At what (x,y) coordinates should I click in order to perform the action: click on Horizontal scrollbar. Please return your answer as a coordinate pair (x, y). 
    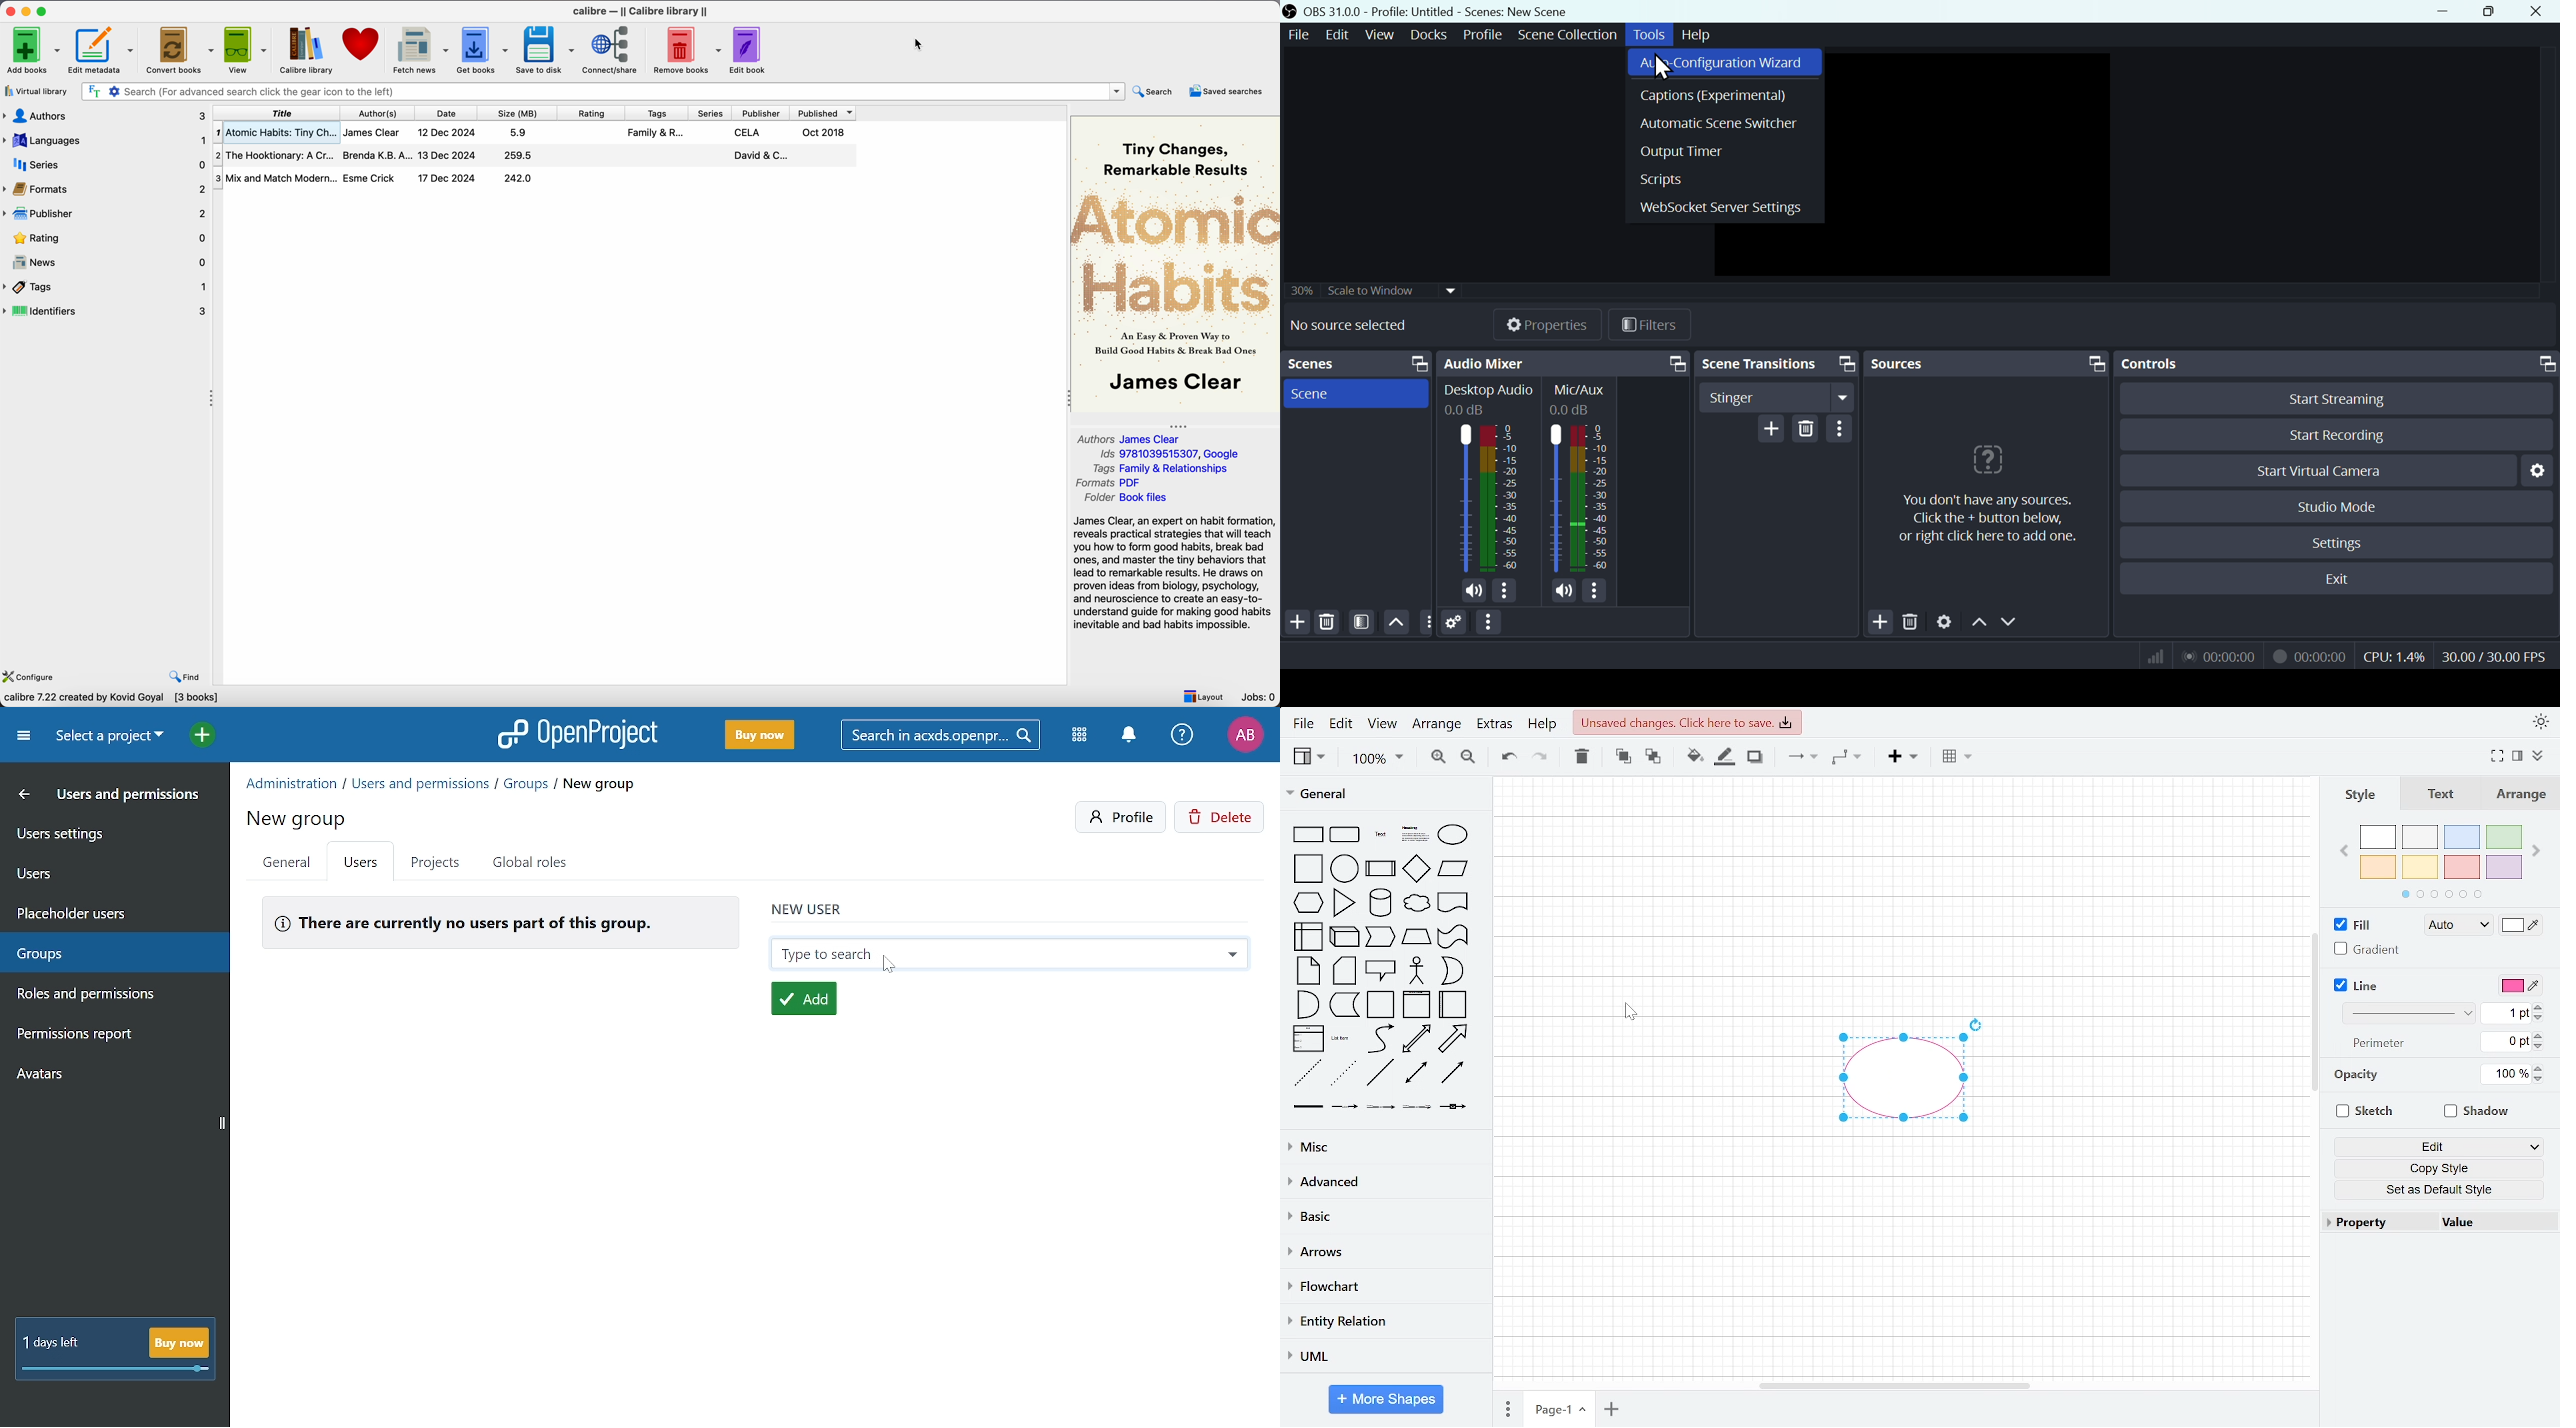
    Looking at the image, I should click on (1900, 1388).